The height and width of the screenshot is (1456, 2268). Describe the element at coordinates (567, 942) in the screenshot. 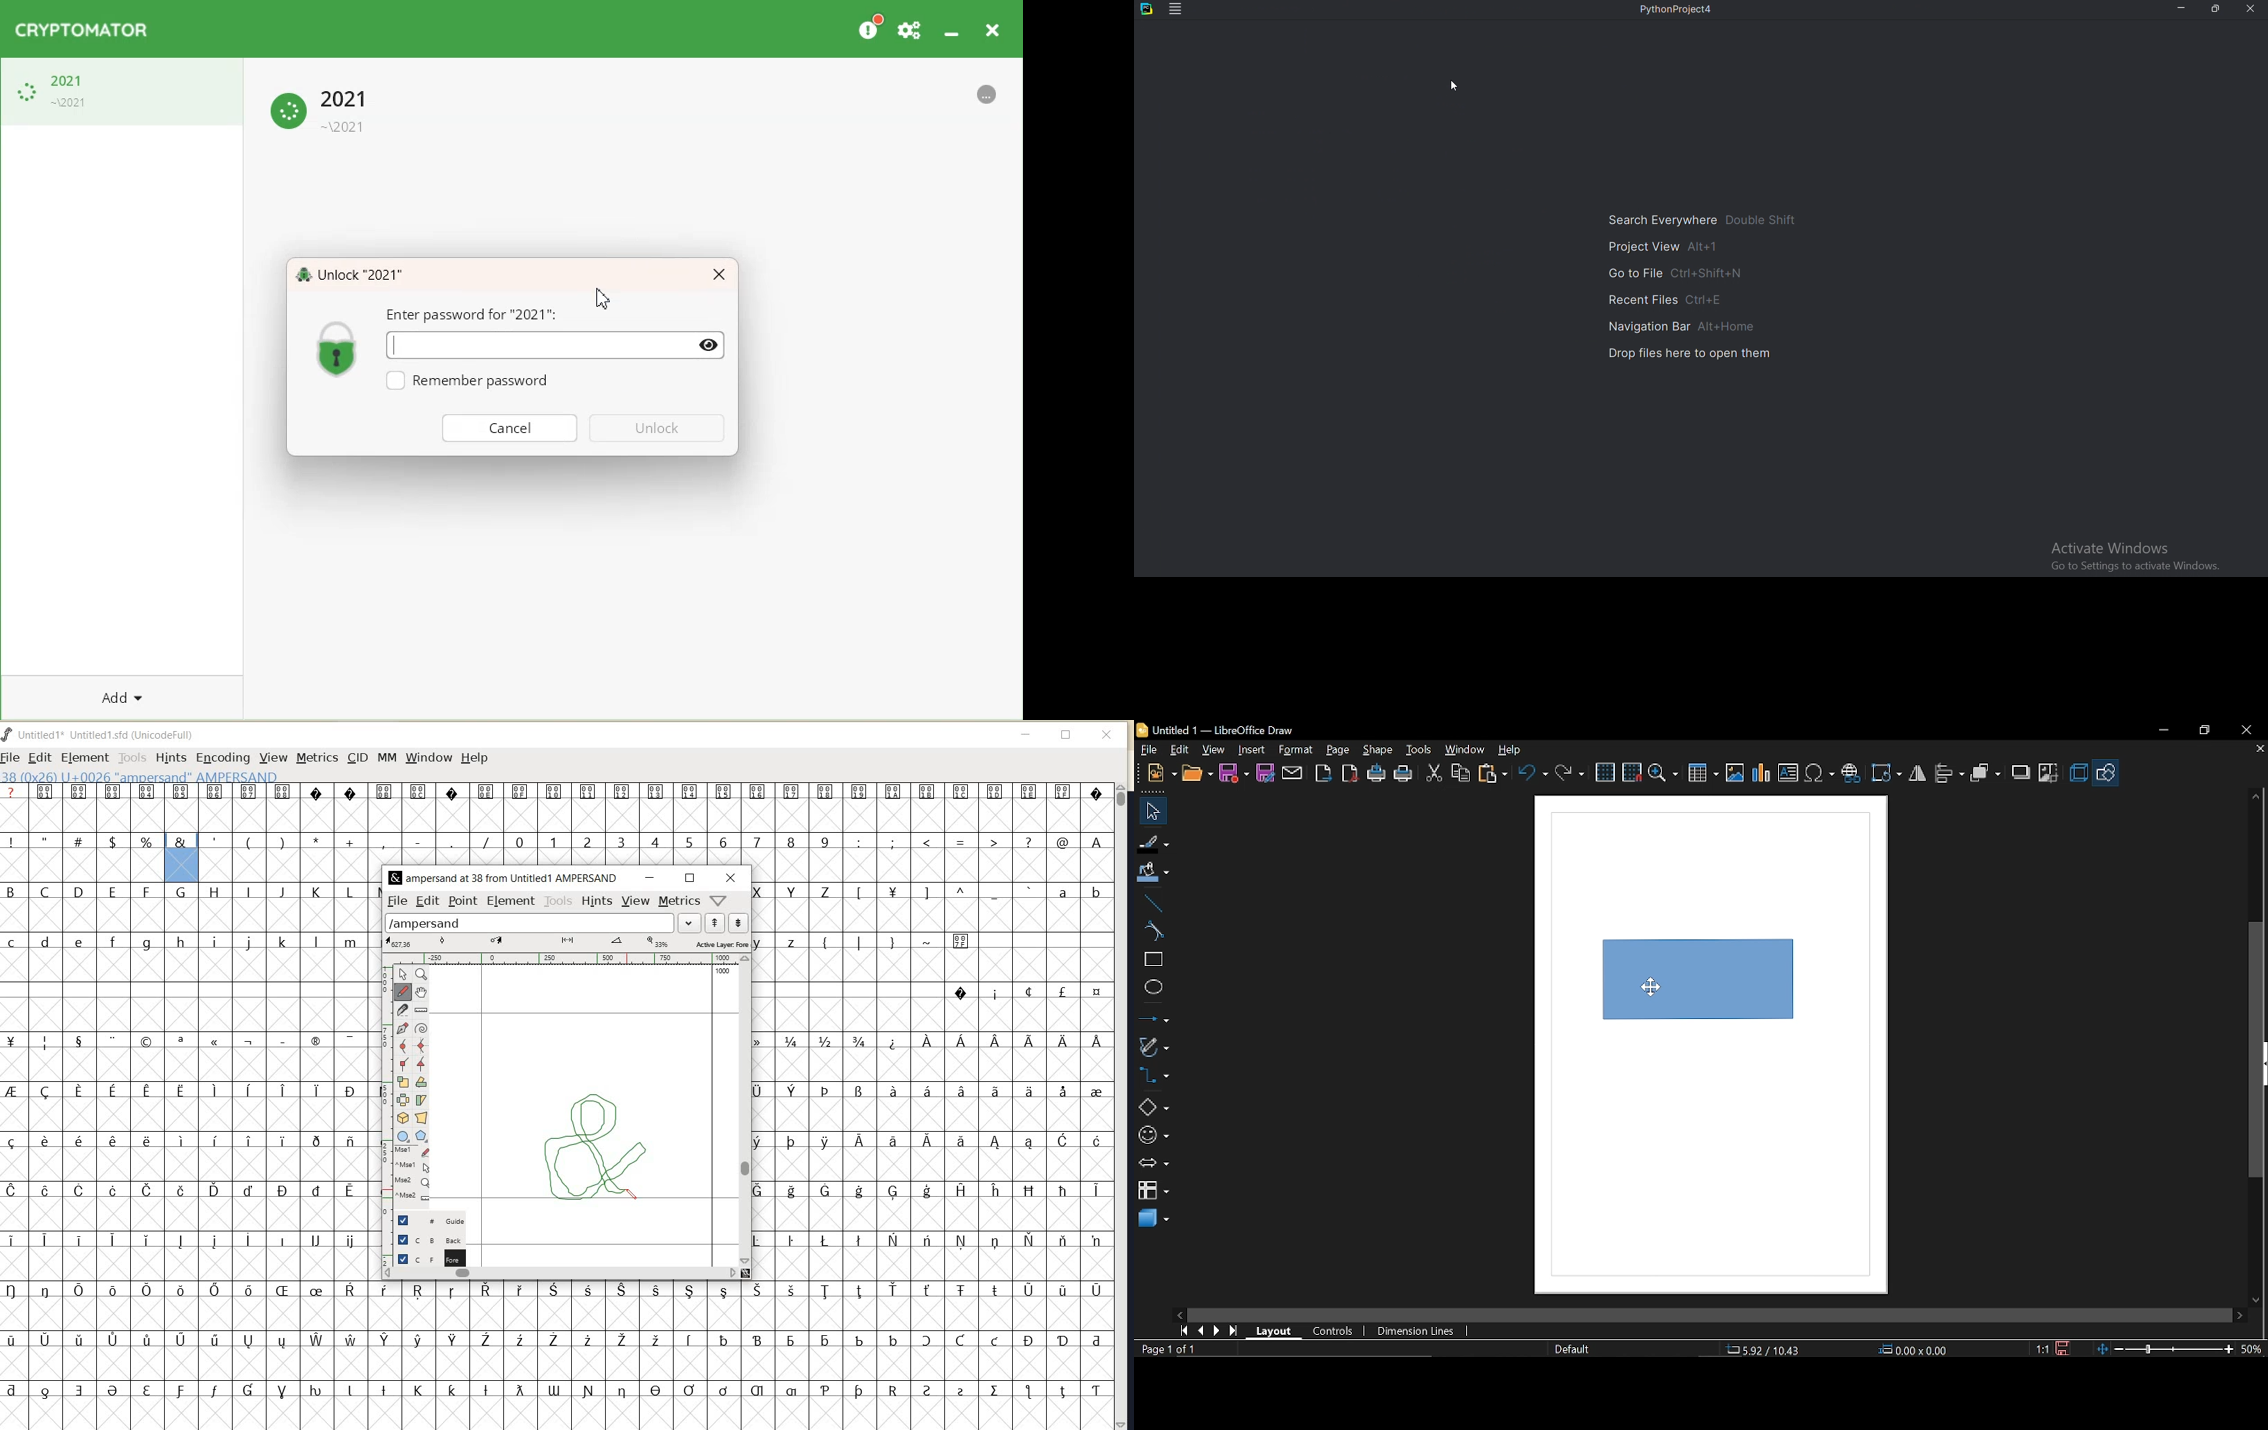

I see `ACTIVE LAYER` at that location.